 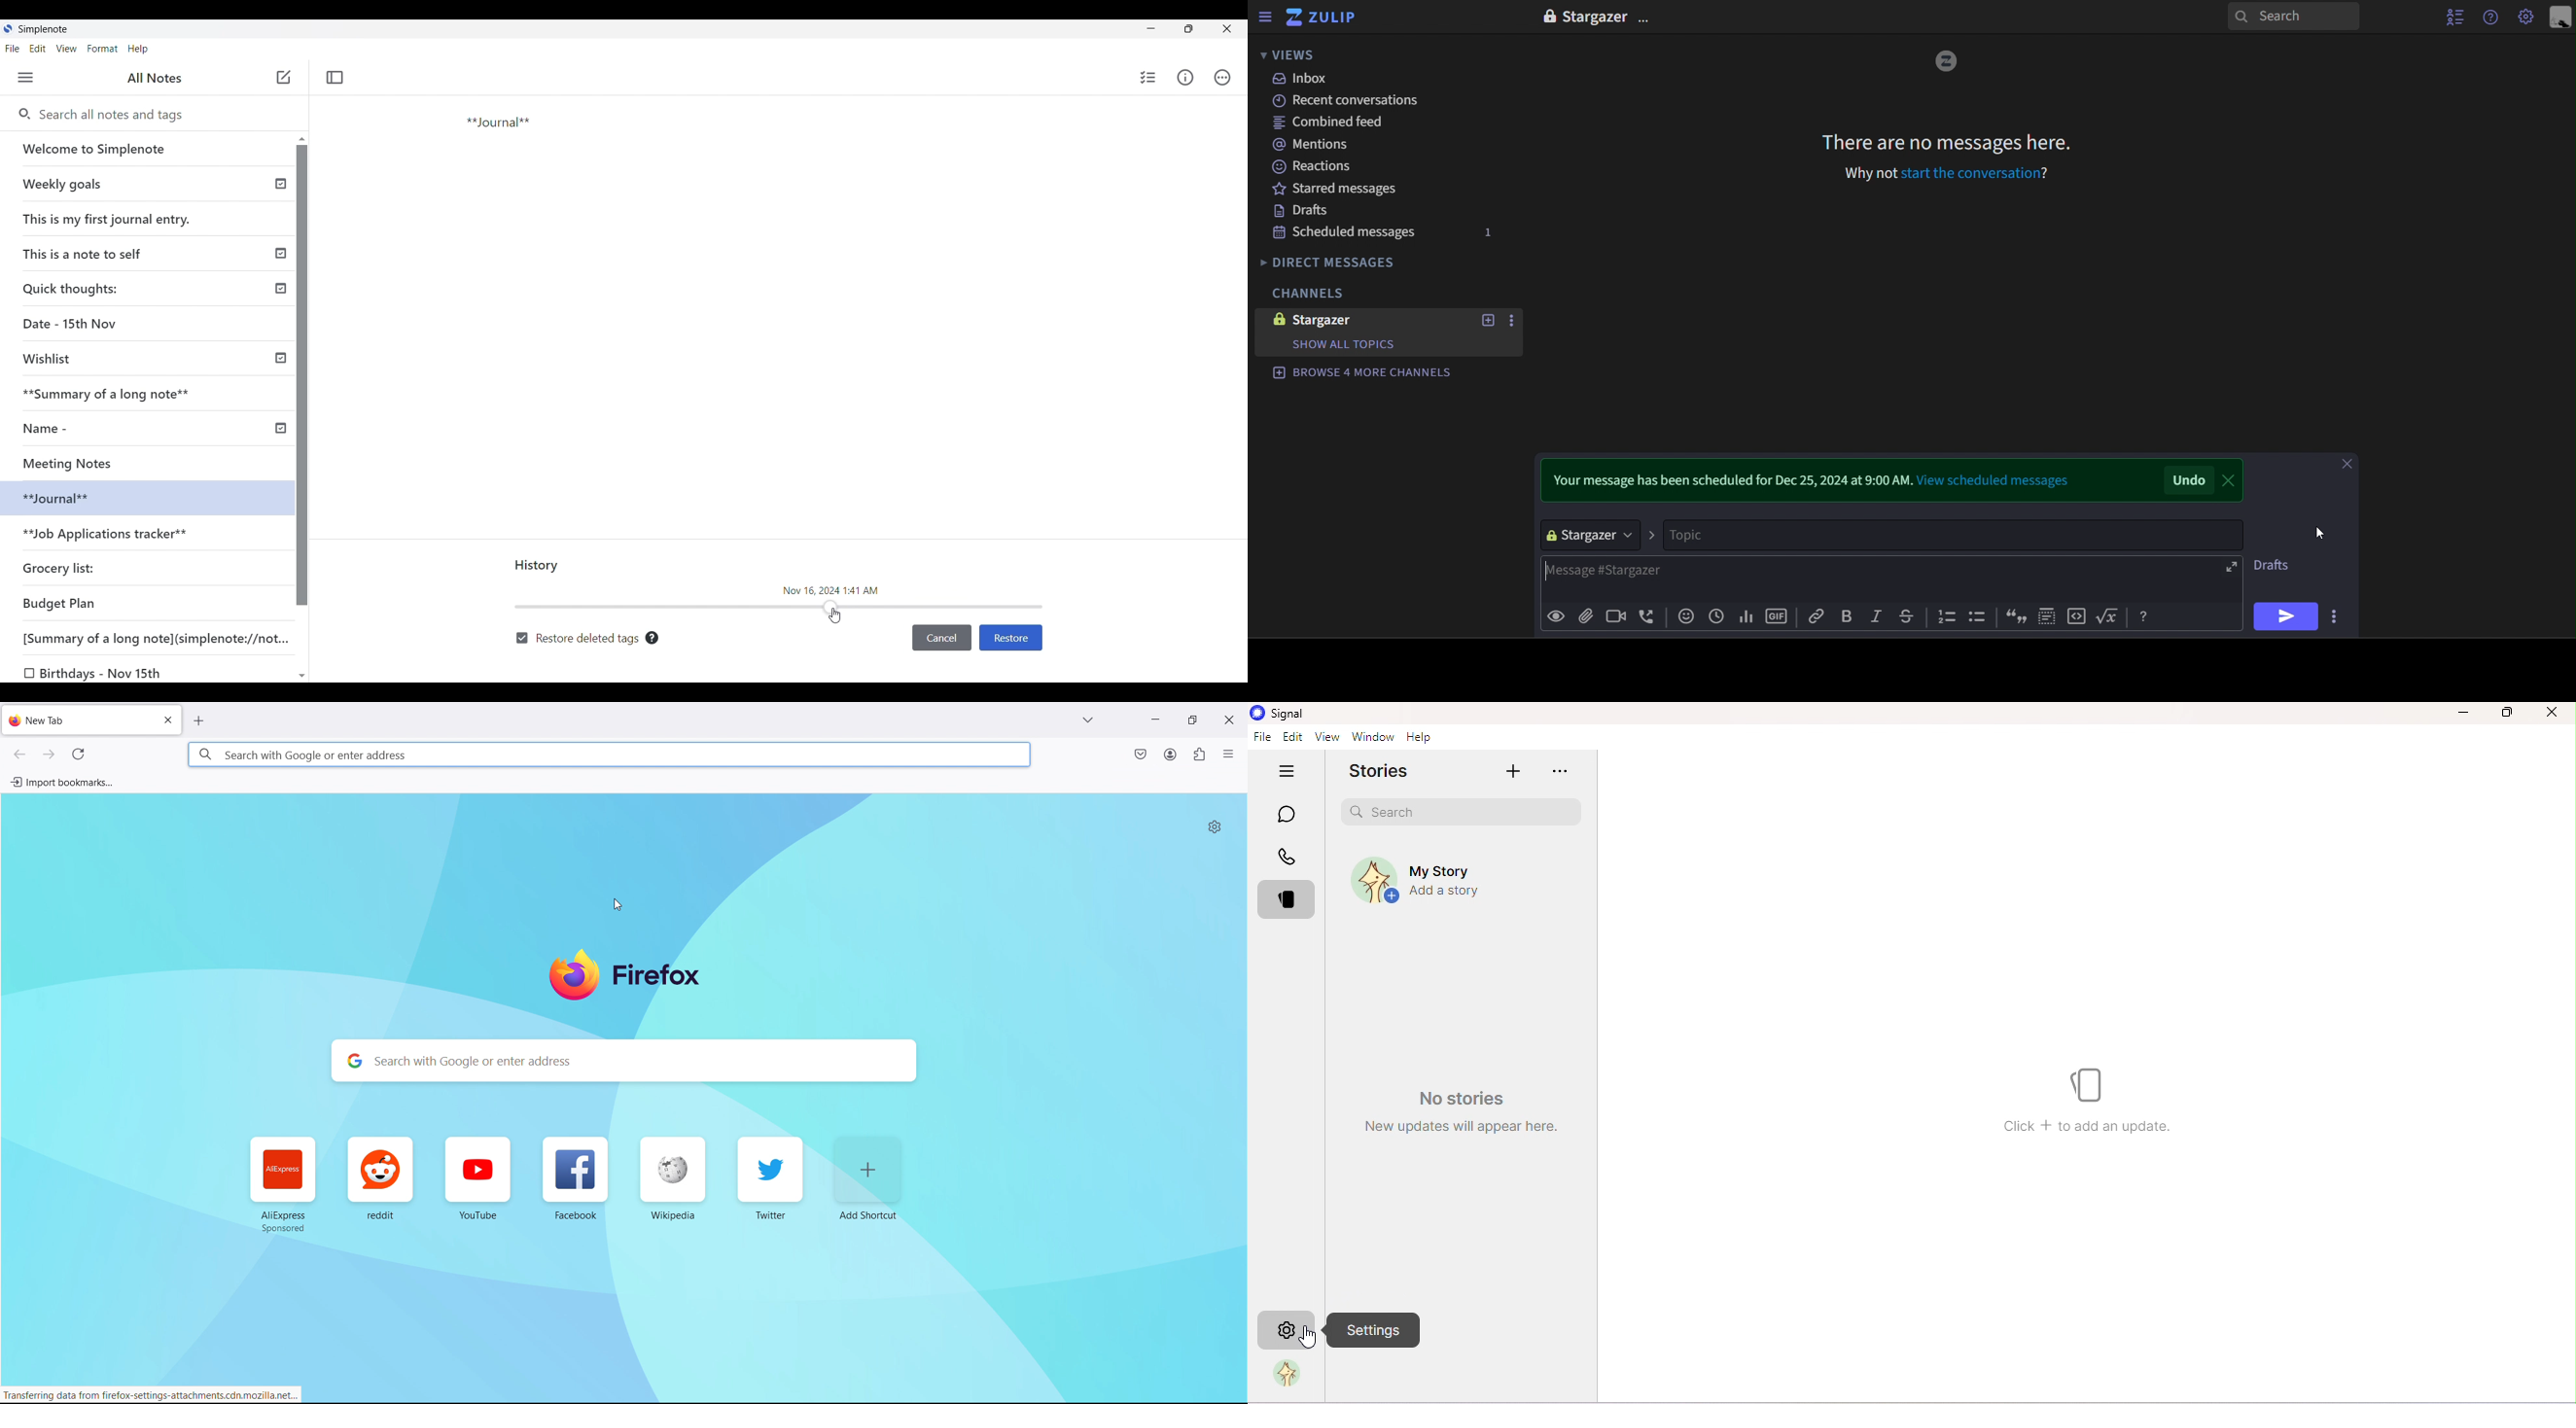 I want to click on Info, so click(x=1185, y=77).